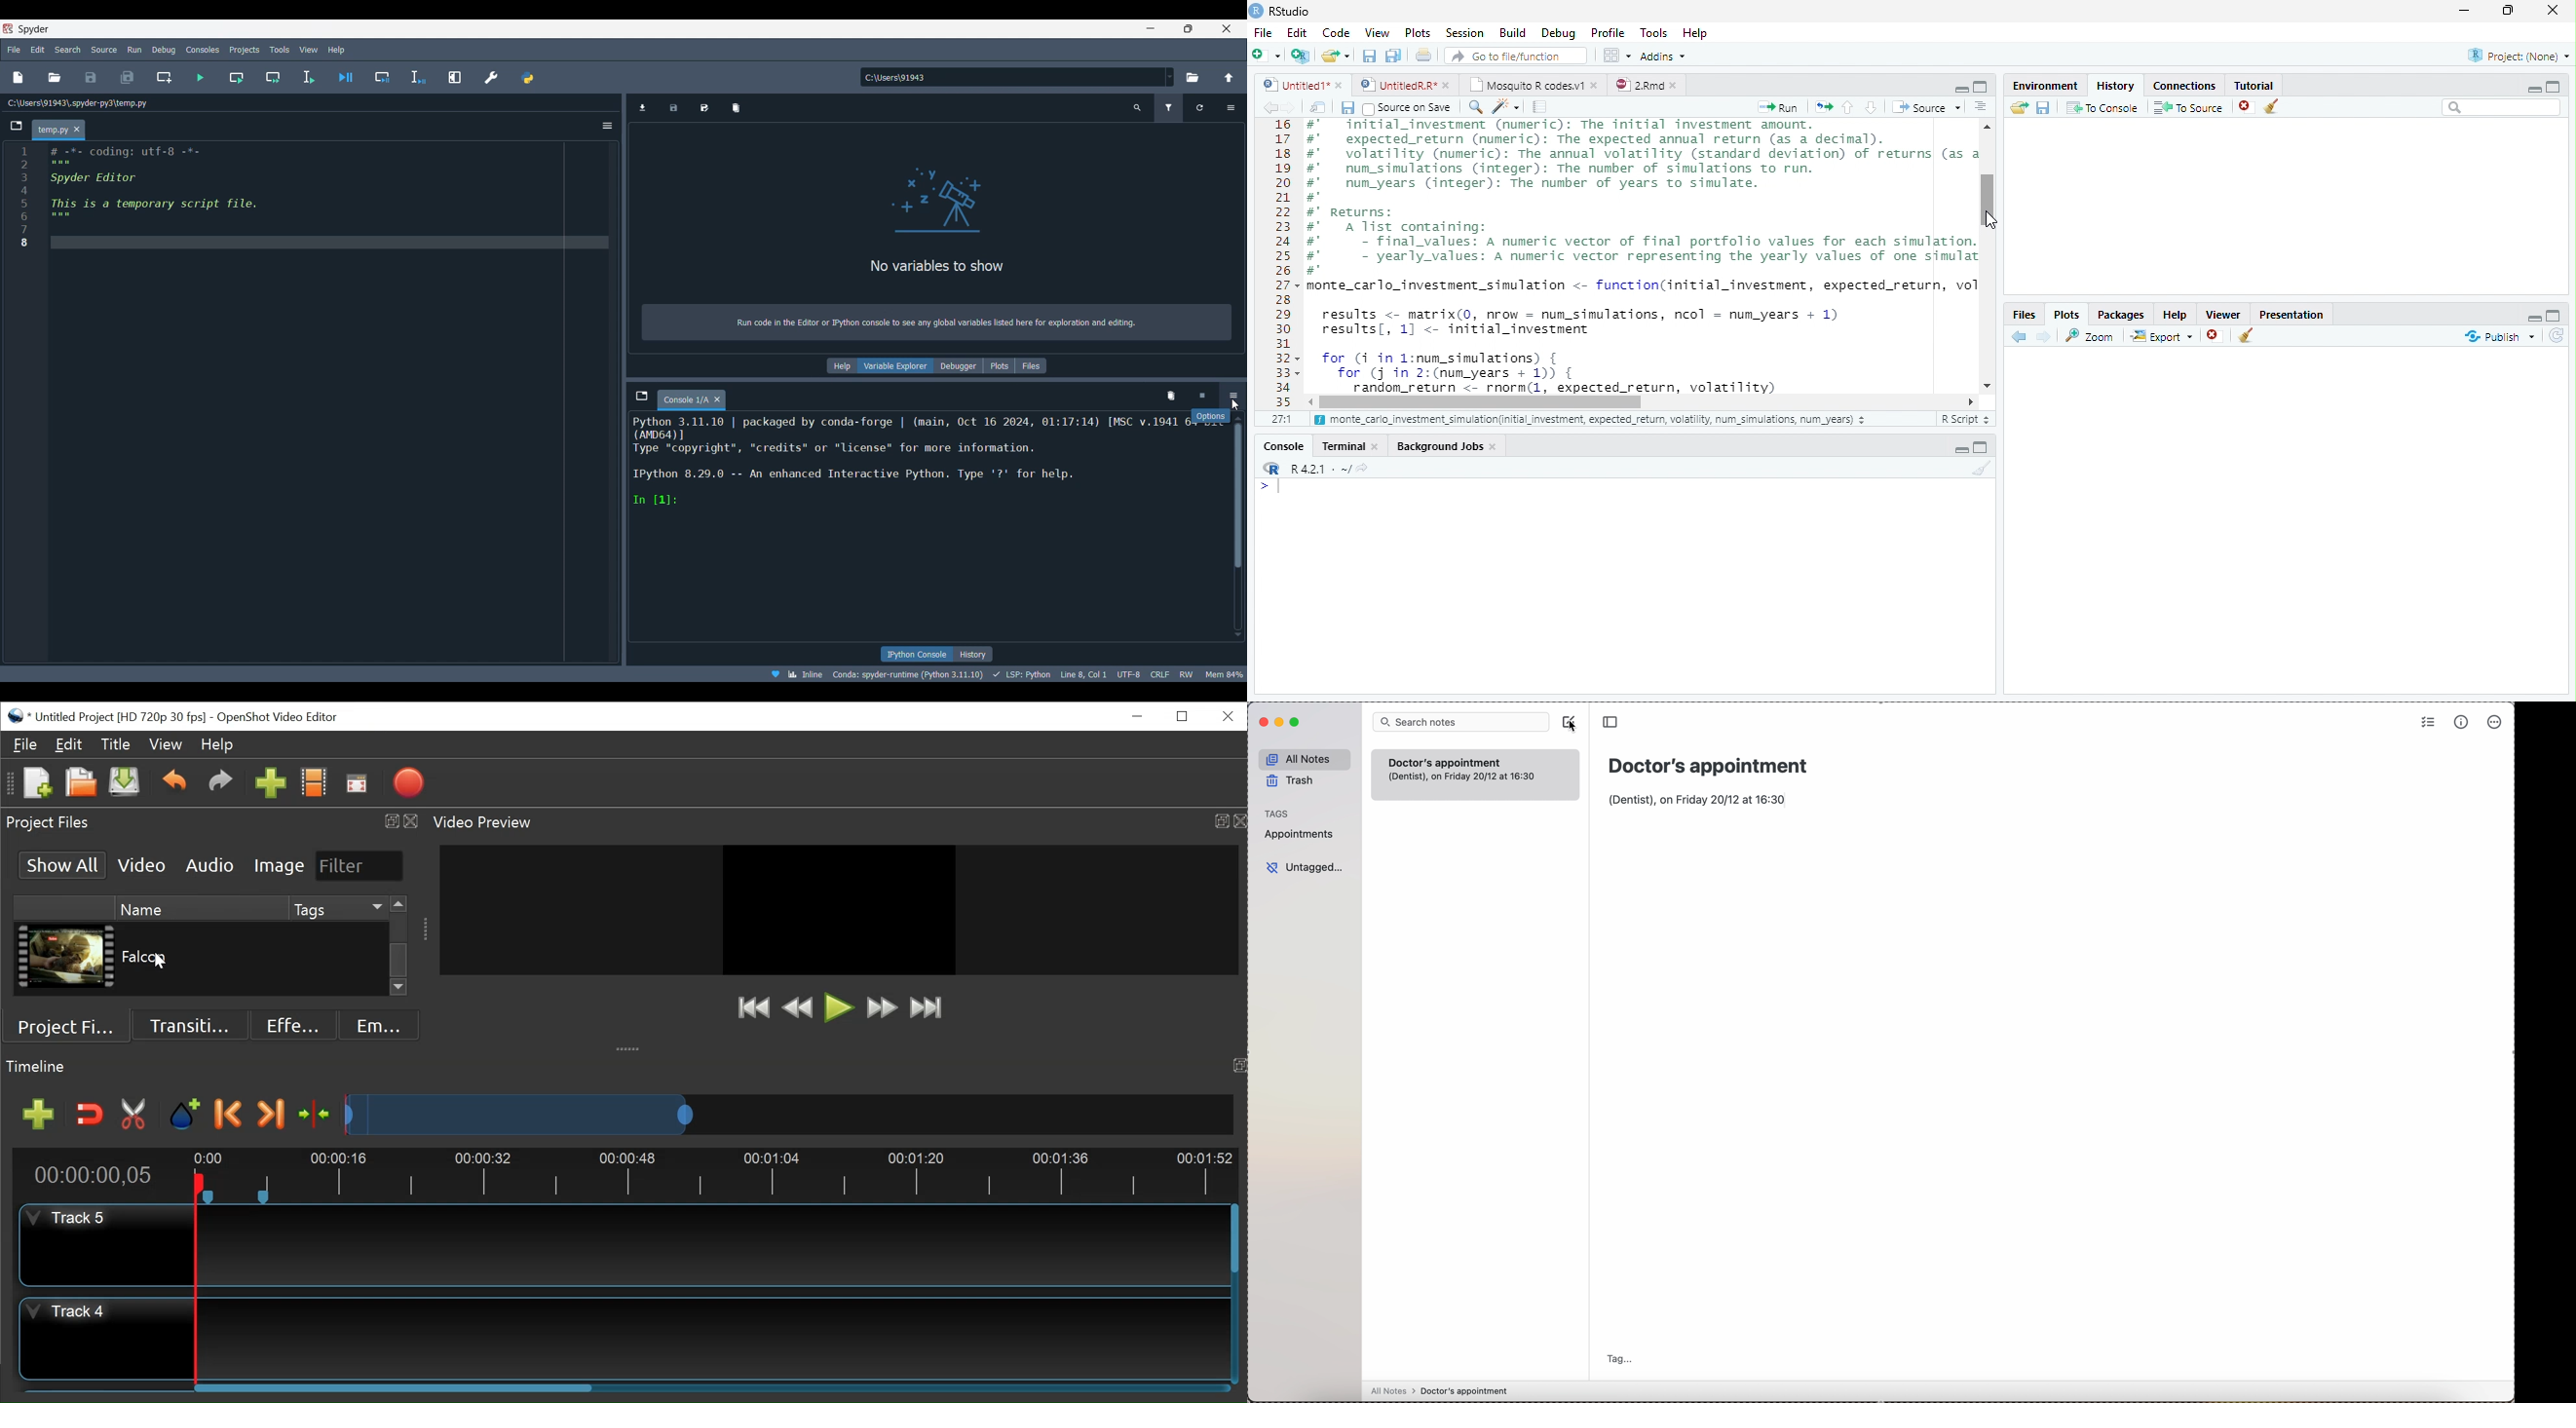 The height and width of the screenshot is (1428, 2576). Describe the element at coordinates (1368, 56) in the screenshot. I see `Save current file` at that location.